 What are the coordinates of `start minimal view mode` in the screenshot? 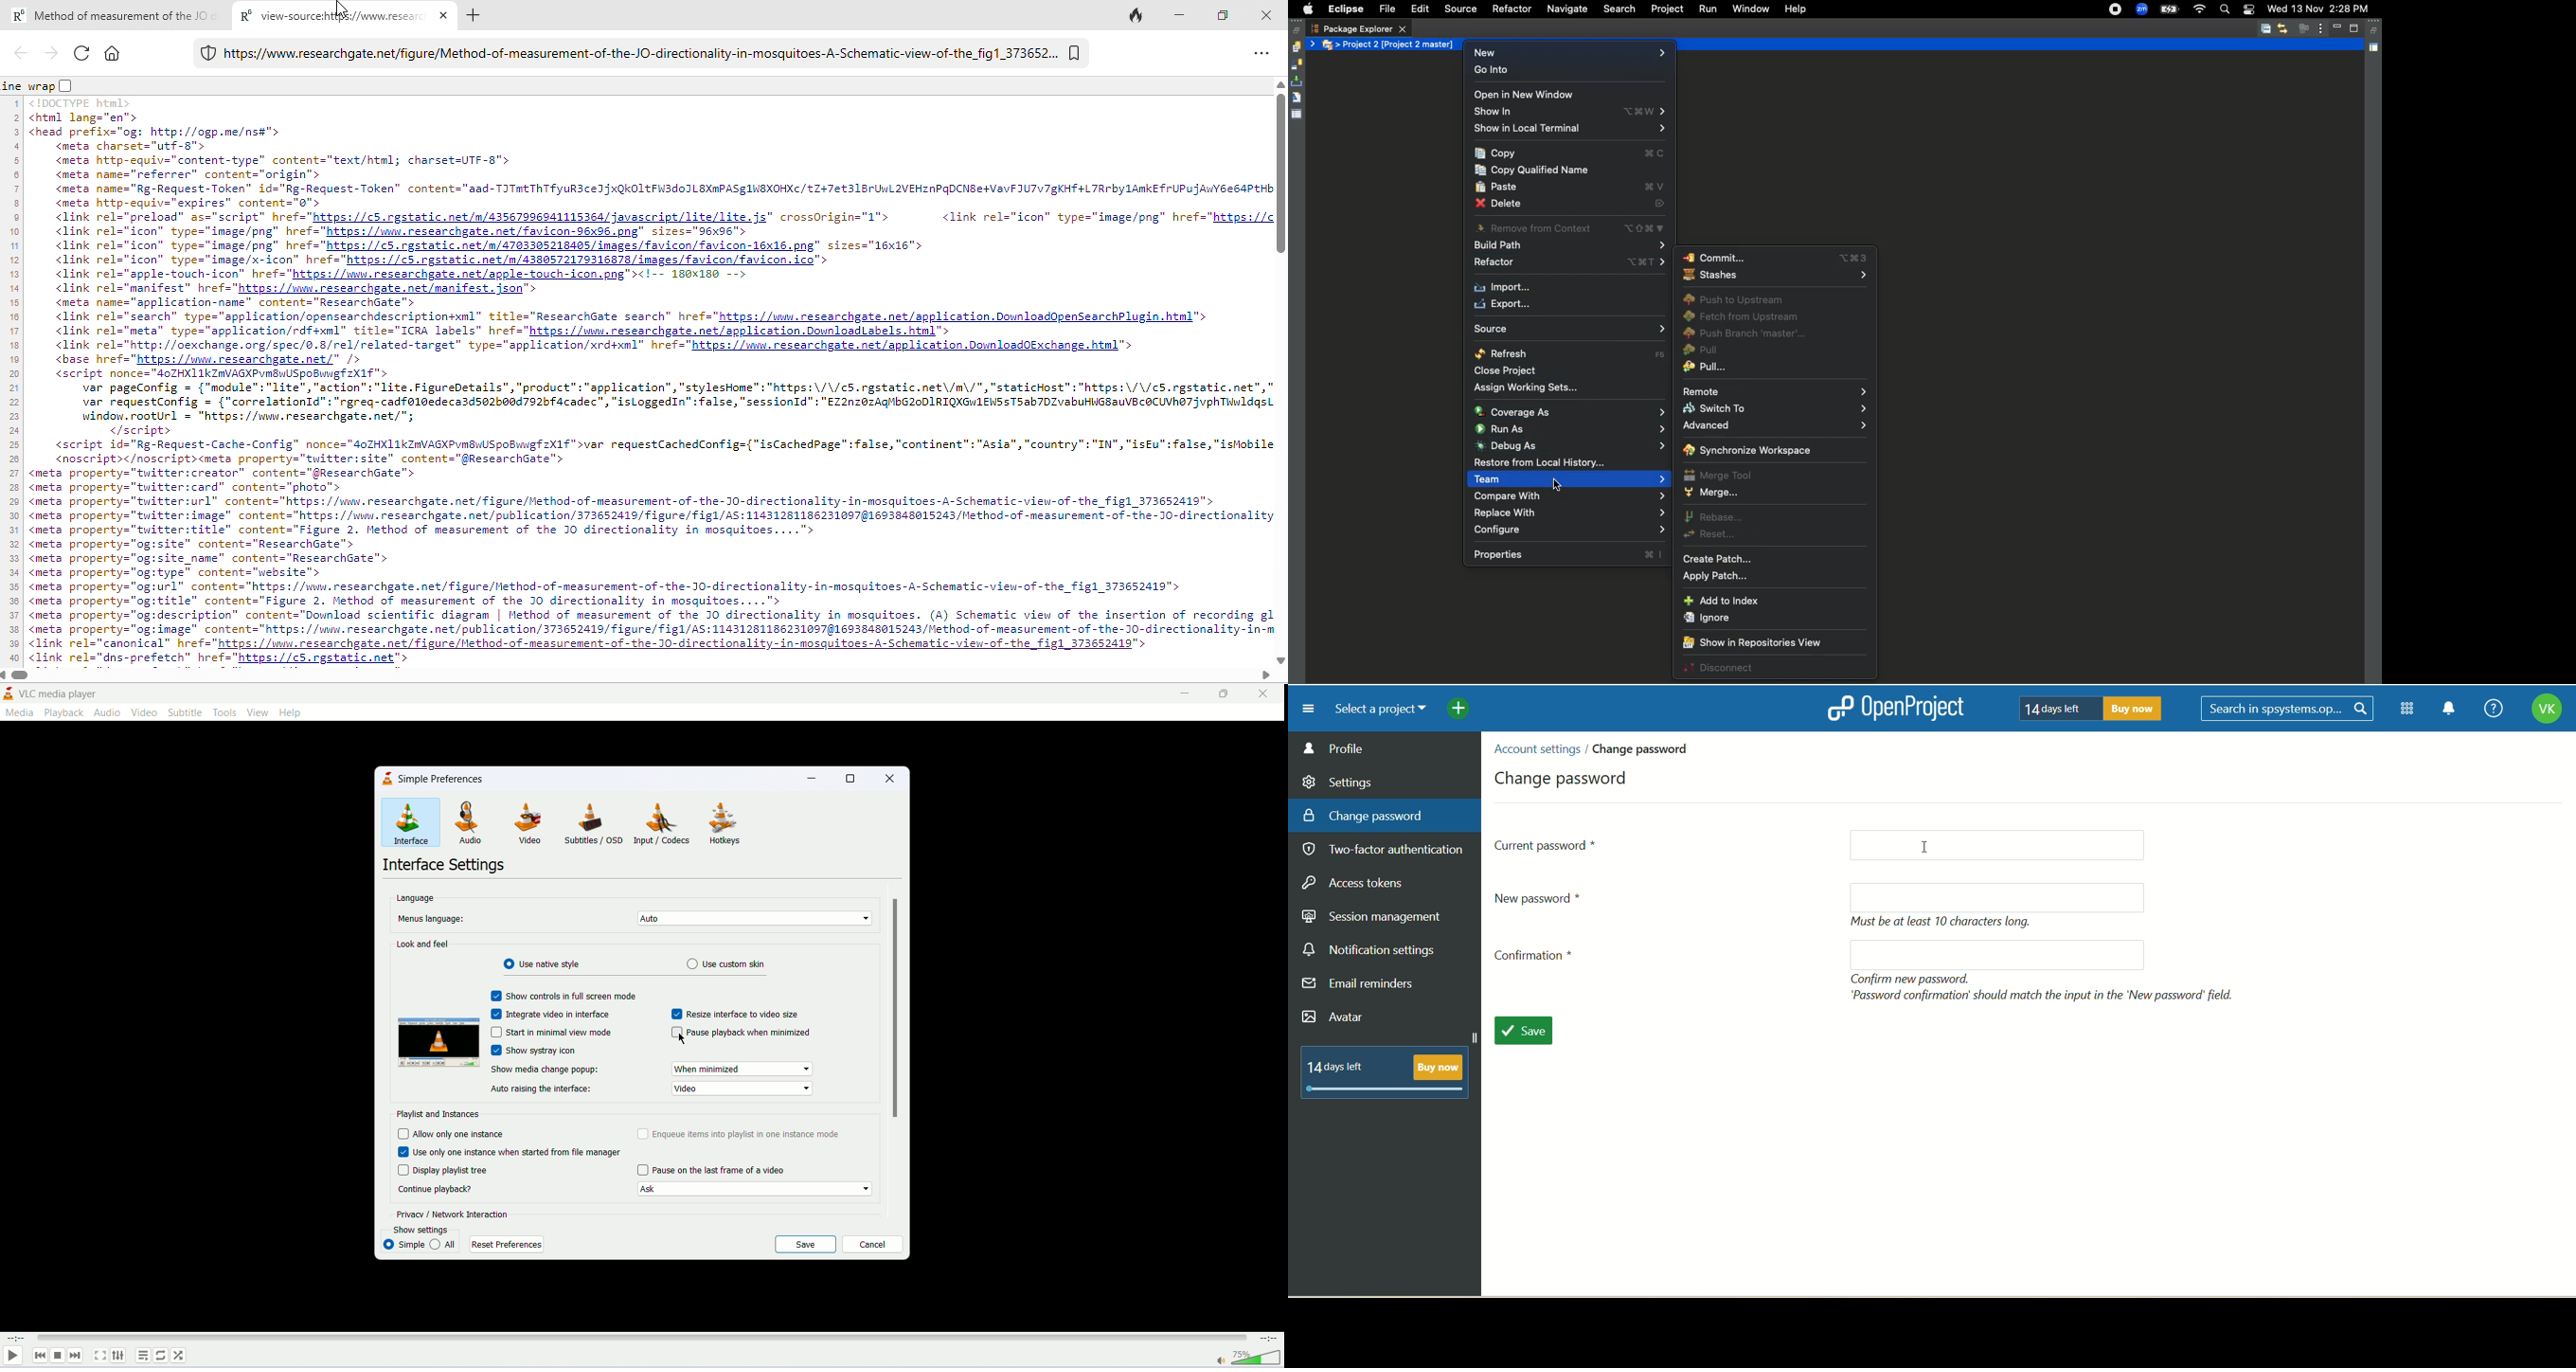 It's located at (560, 1033).